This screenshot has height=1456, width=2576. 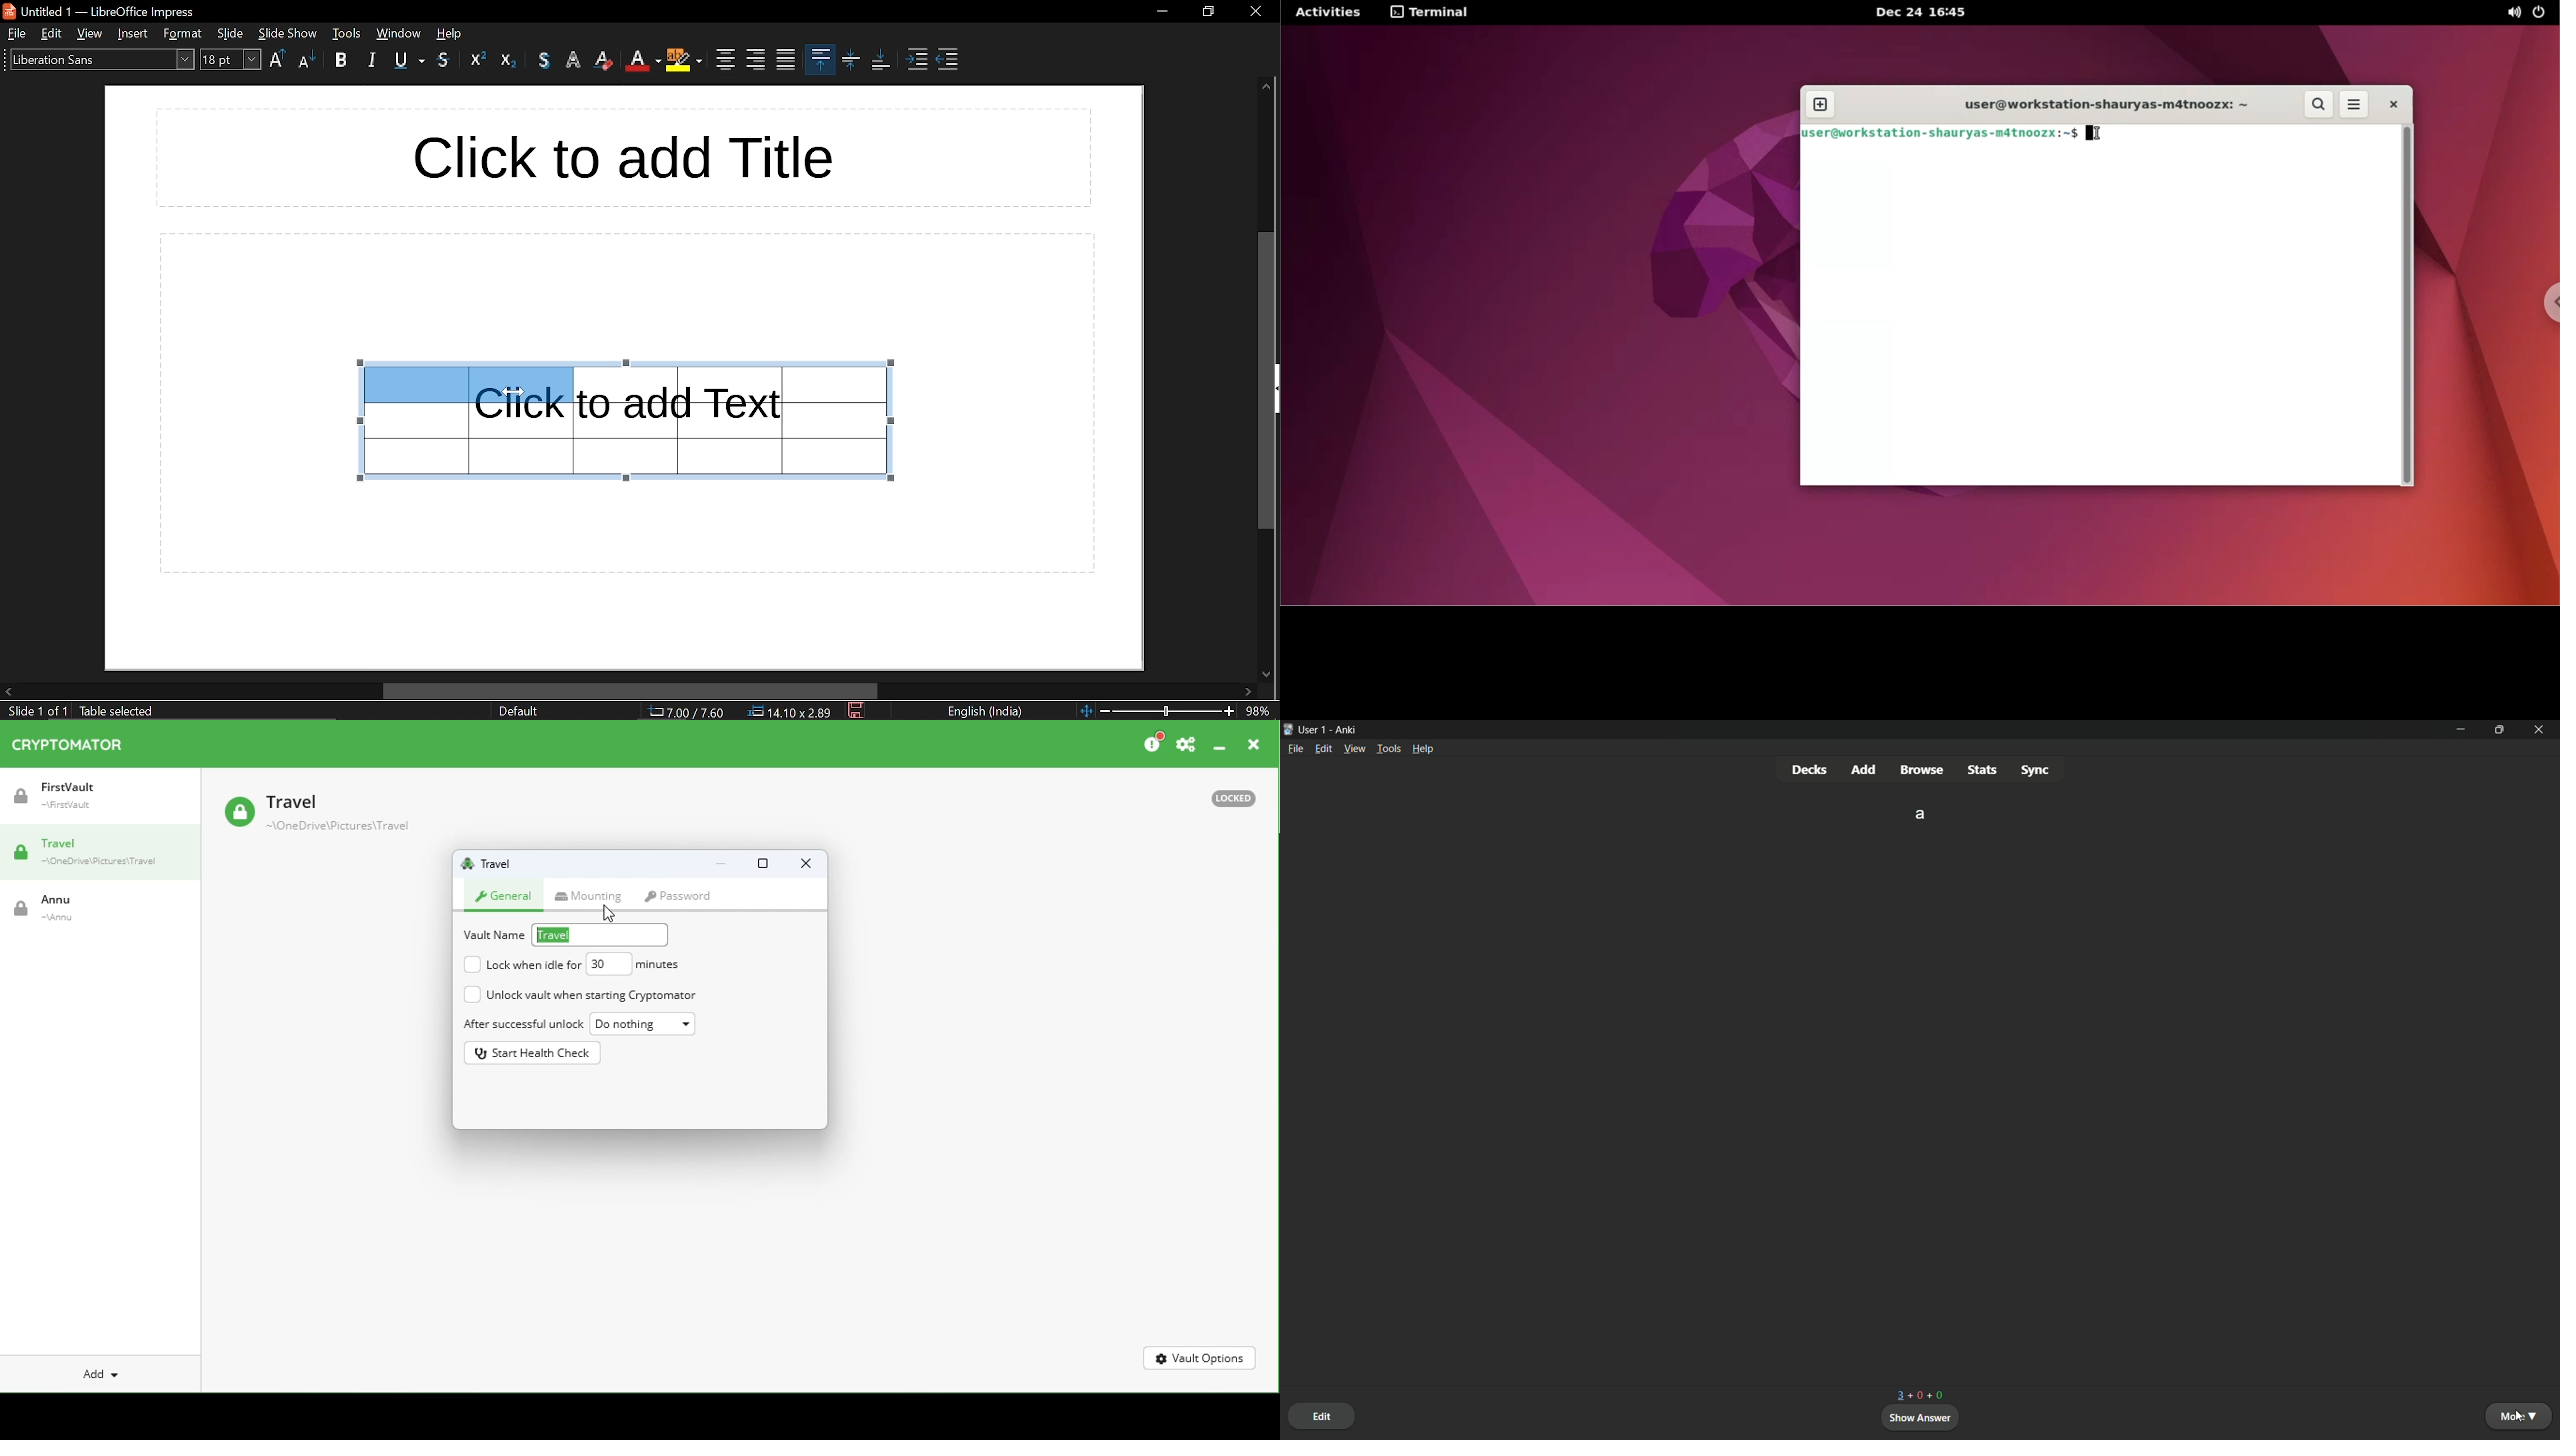 What do you see at coordinates (99, 59) in the screenshot?
I see `text style` at bounding box center [99, 59].